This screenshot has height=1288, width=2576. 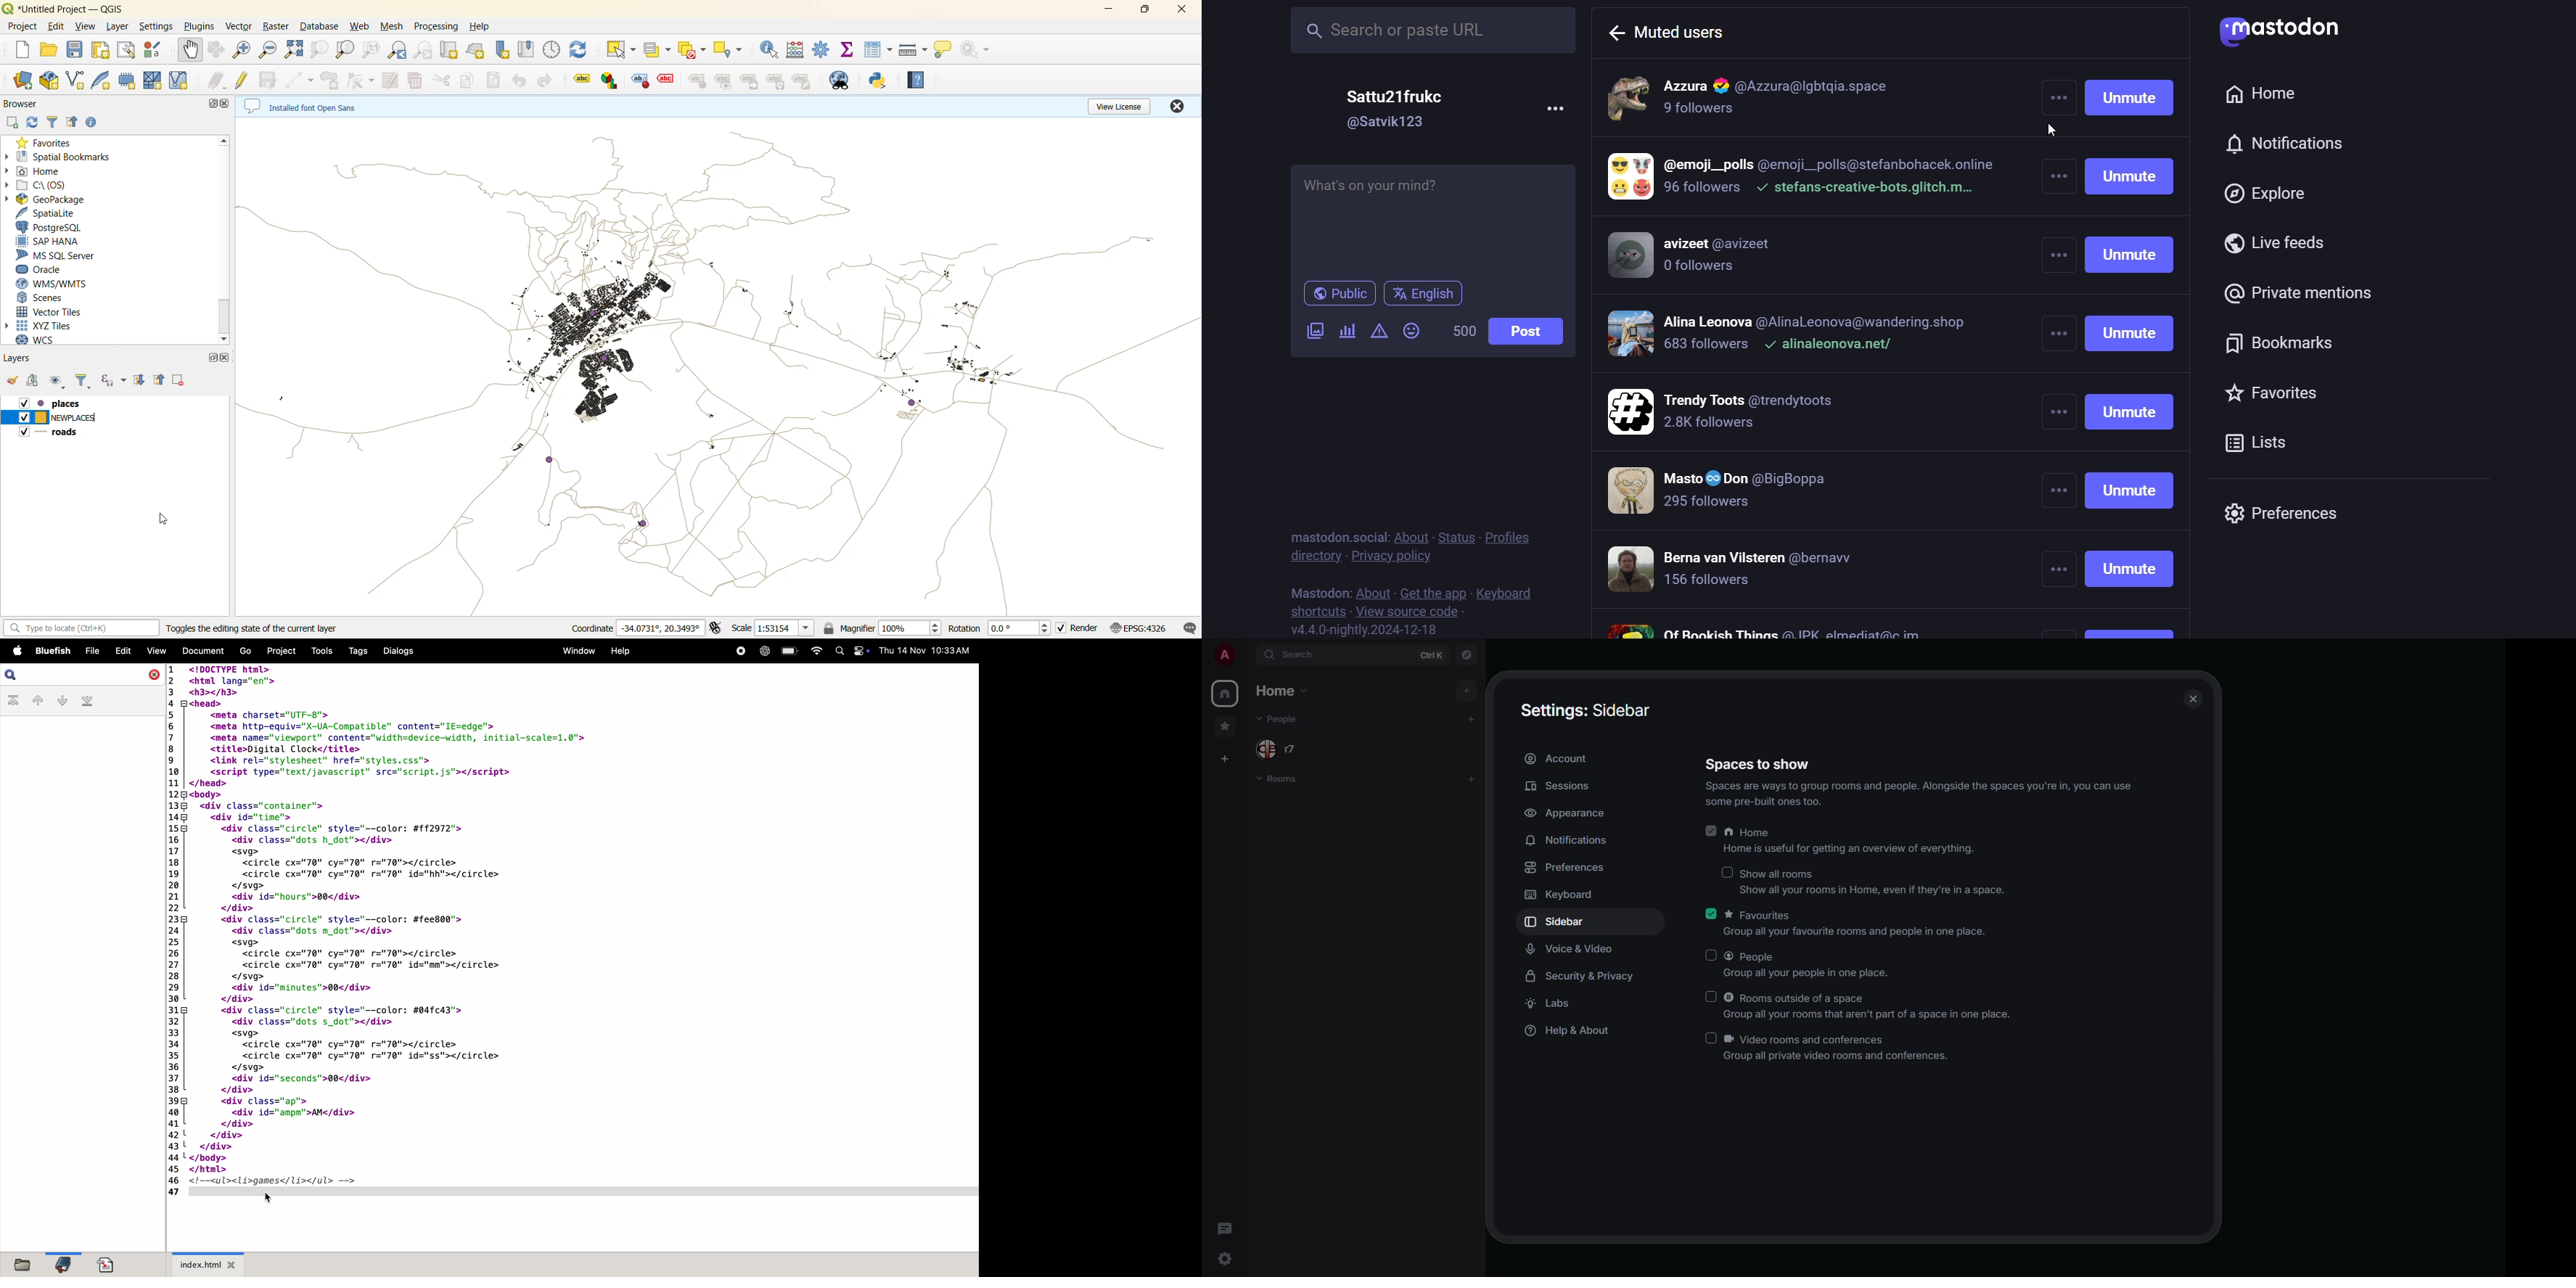 I want to click on more, so click(x=2059, y=396).